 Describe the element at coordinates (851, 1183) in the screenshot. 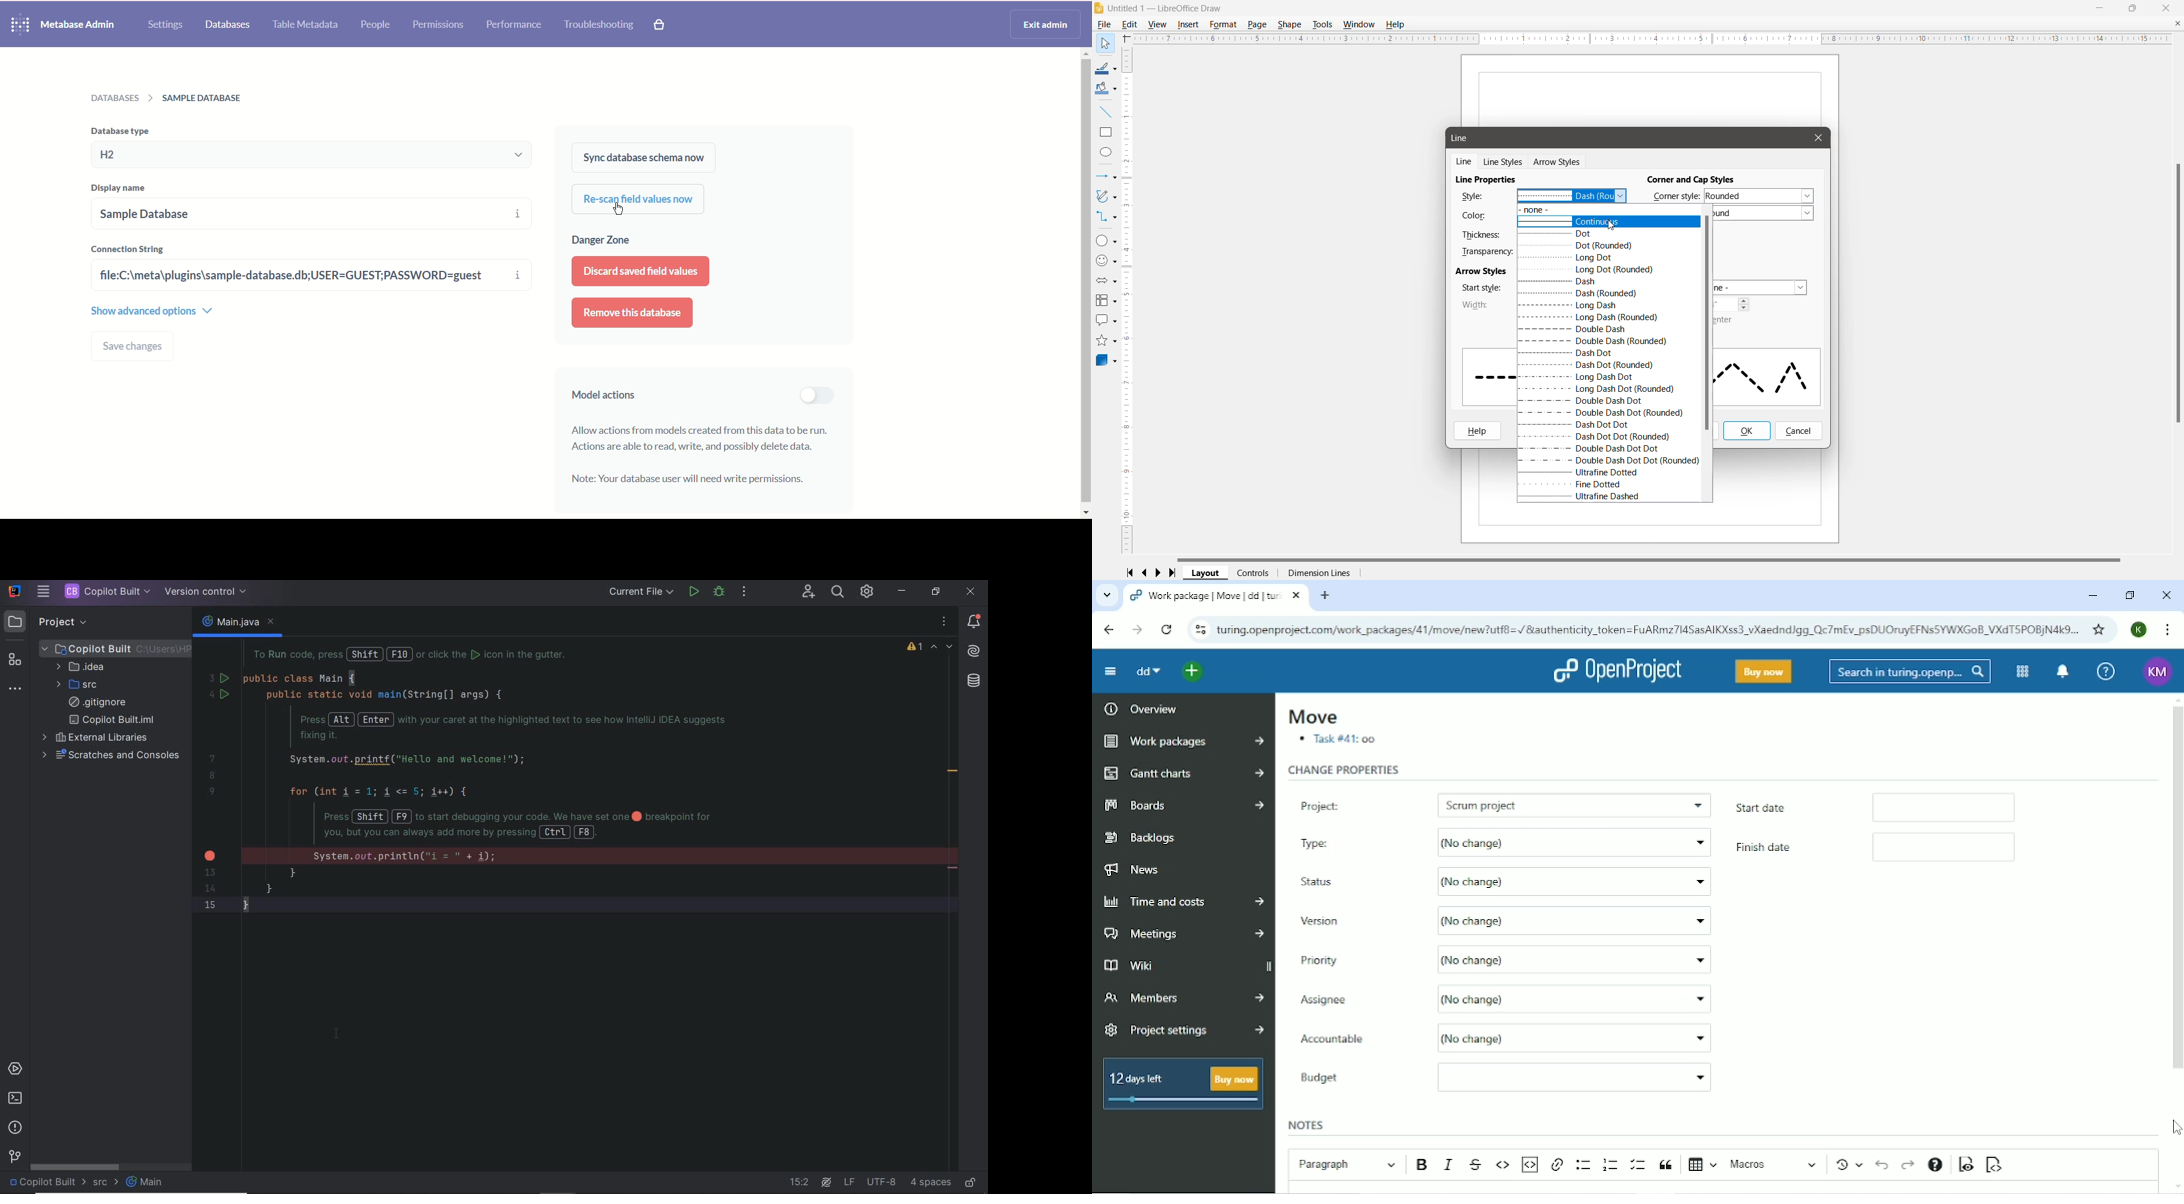

I see `line separator` at that location.